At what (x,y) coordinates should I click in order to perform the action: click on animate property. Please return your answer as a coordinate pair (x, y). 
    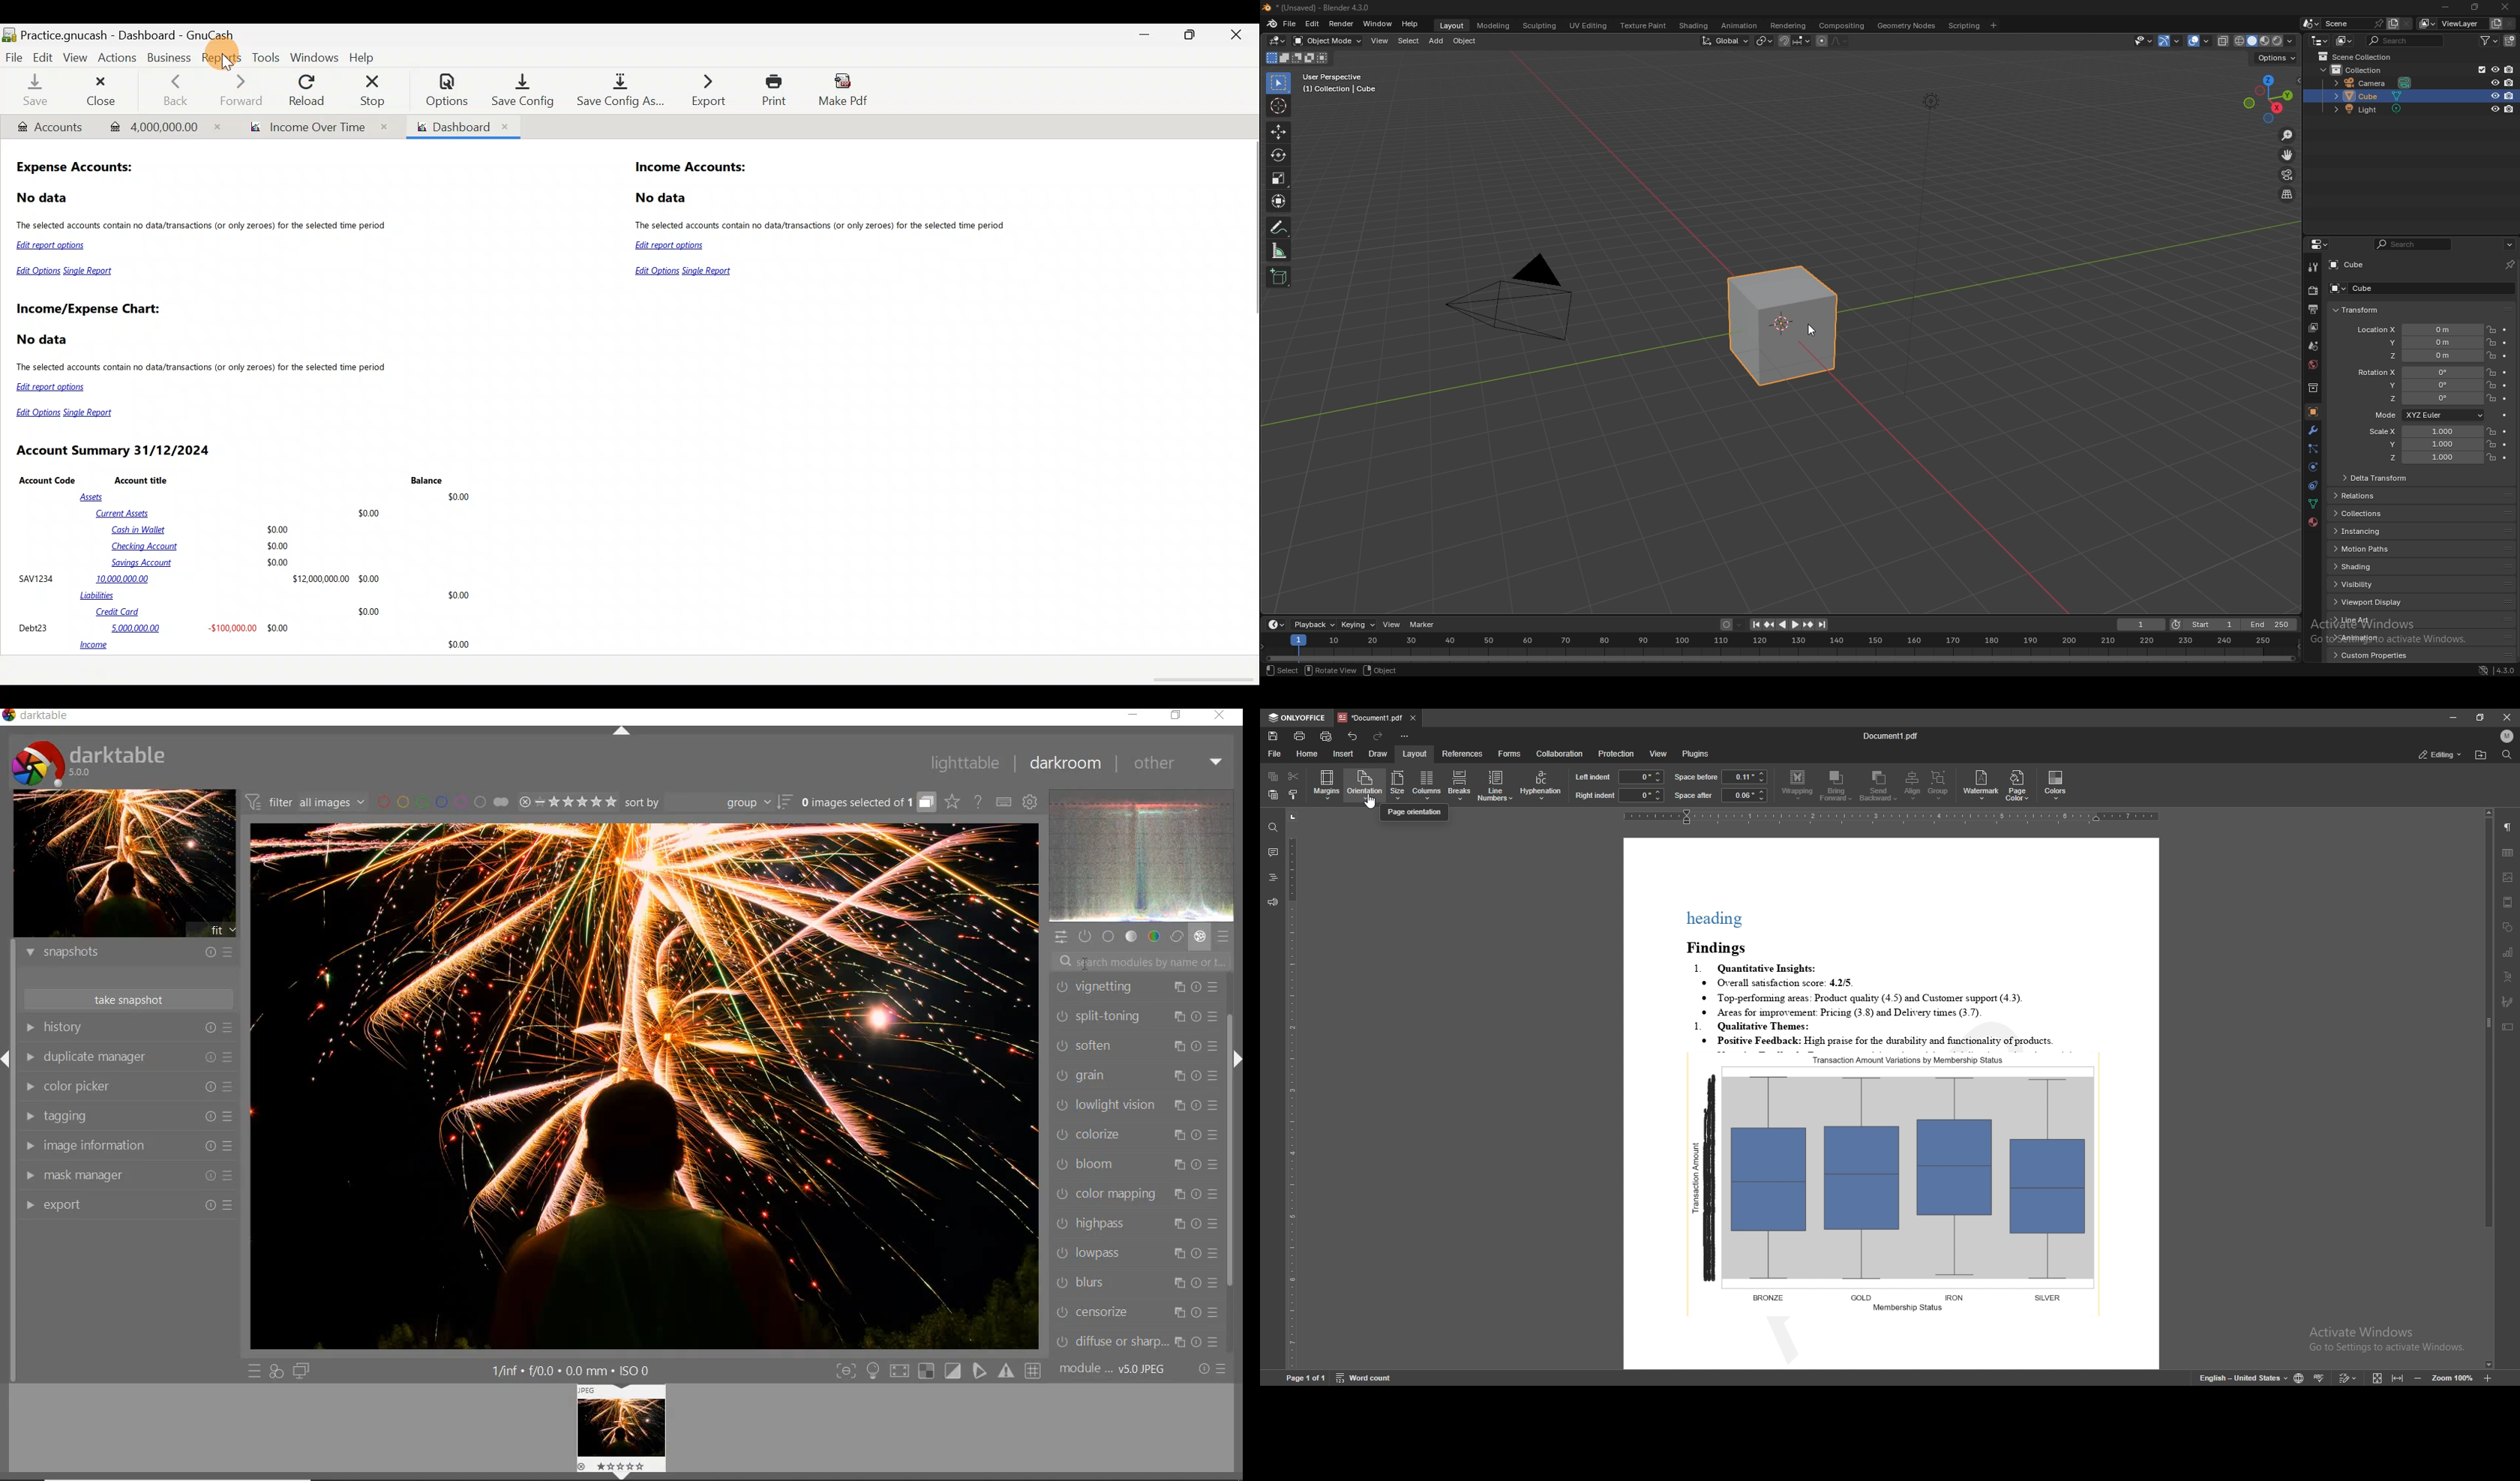
    Looking at the image, I should click on (2505, 458).